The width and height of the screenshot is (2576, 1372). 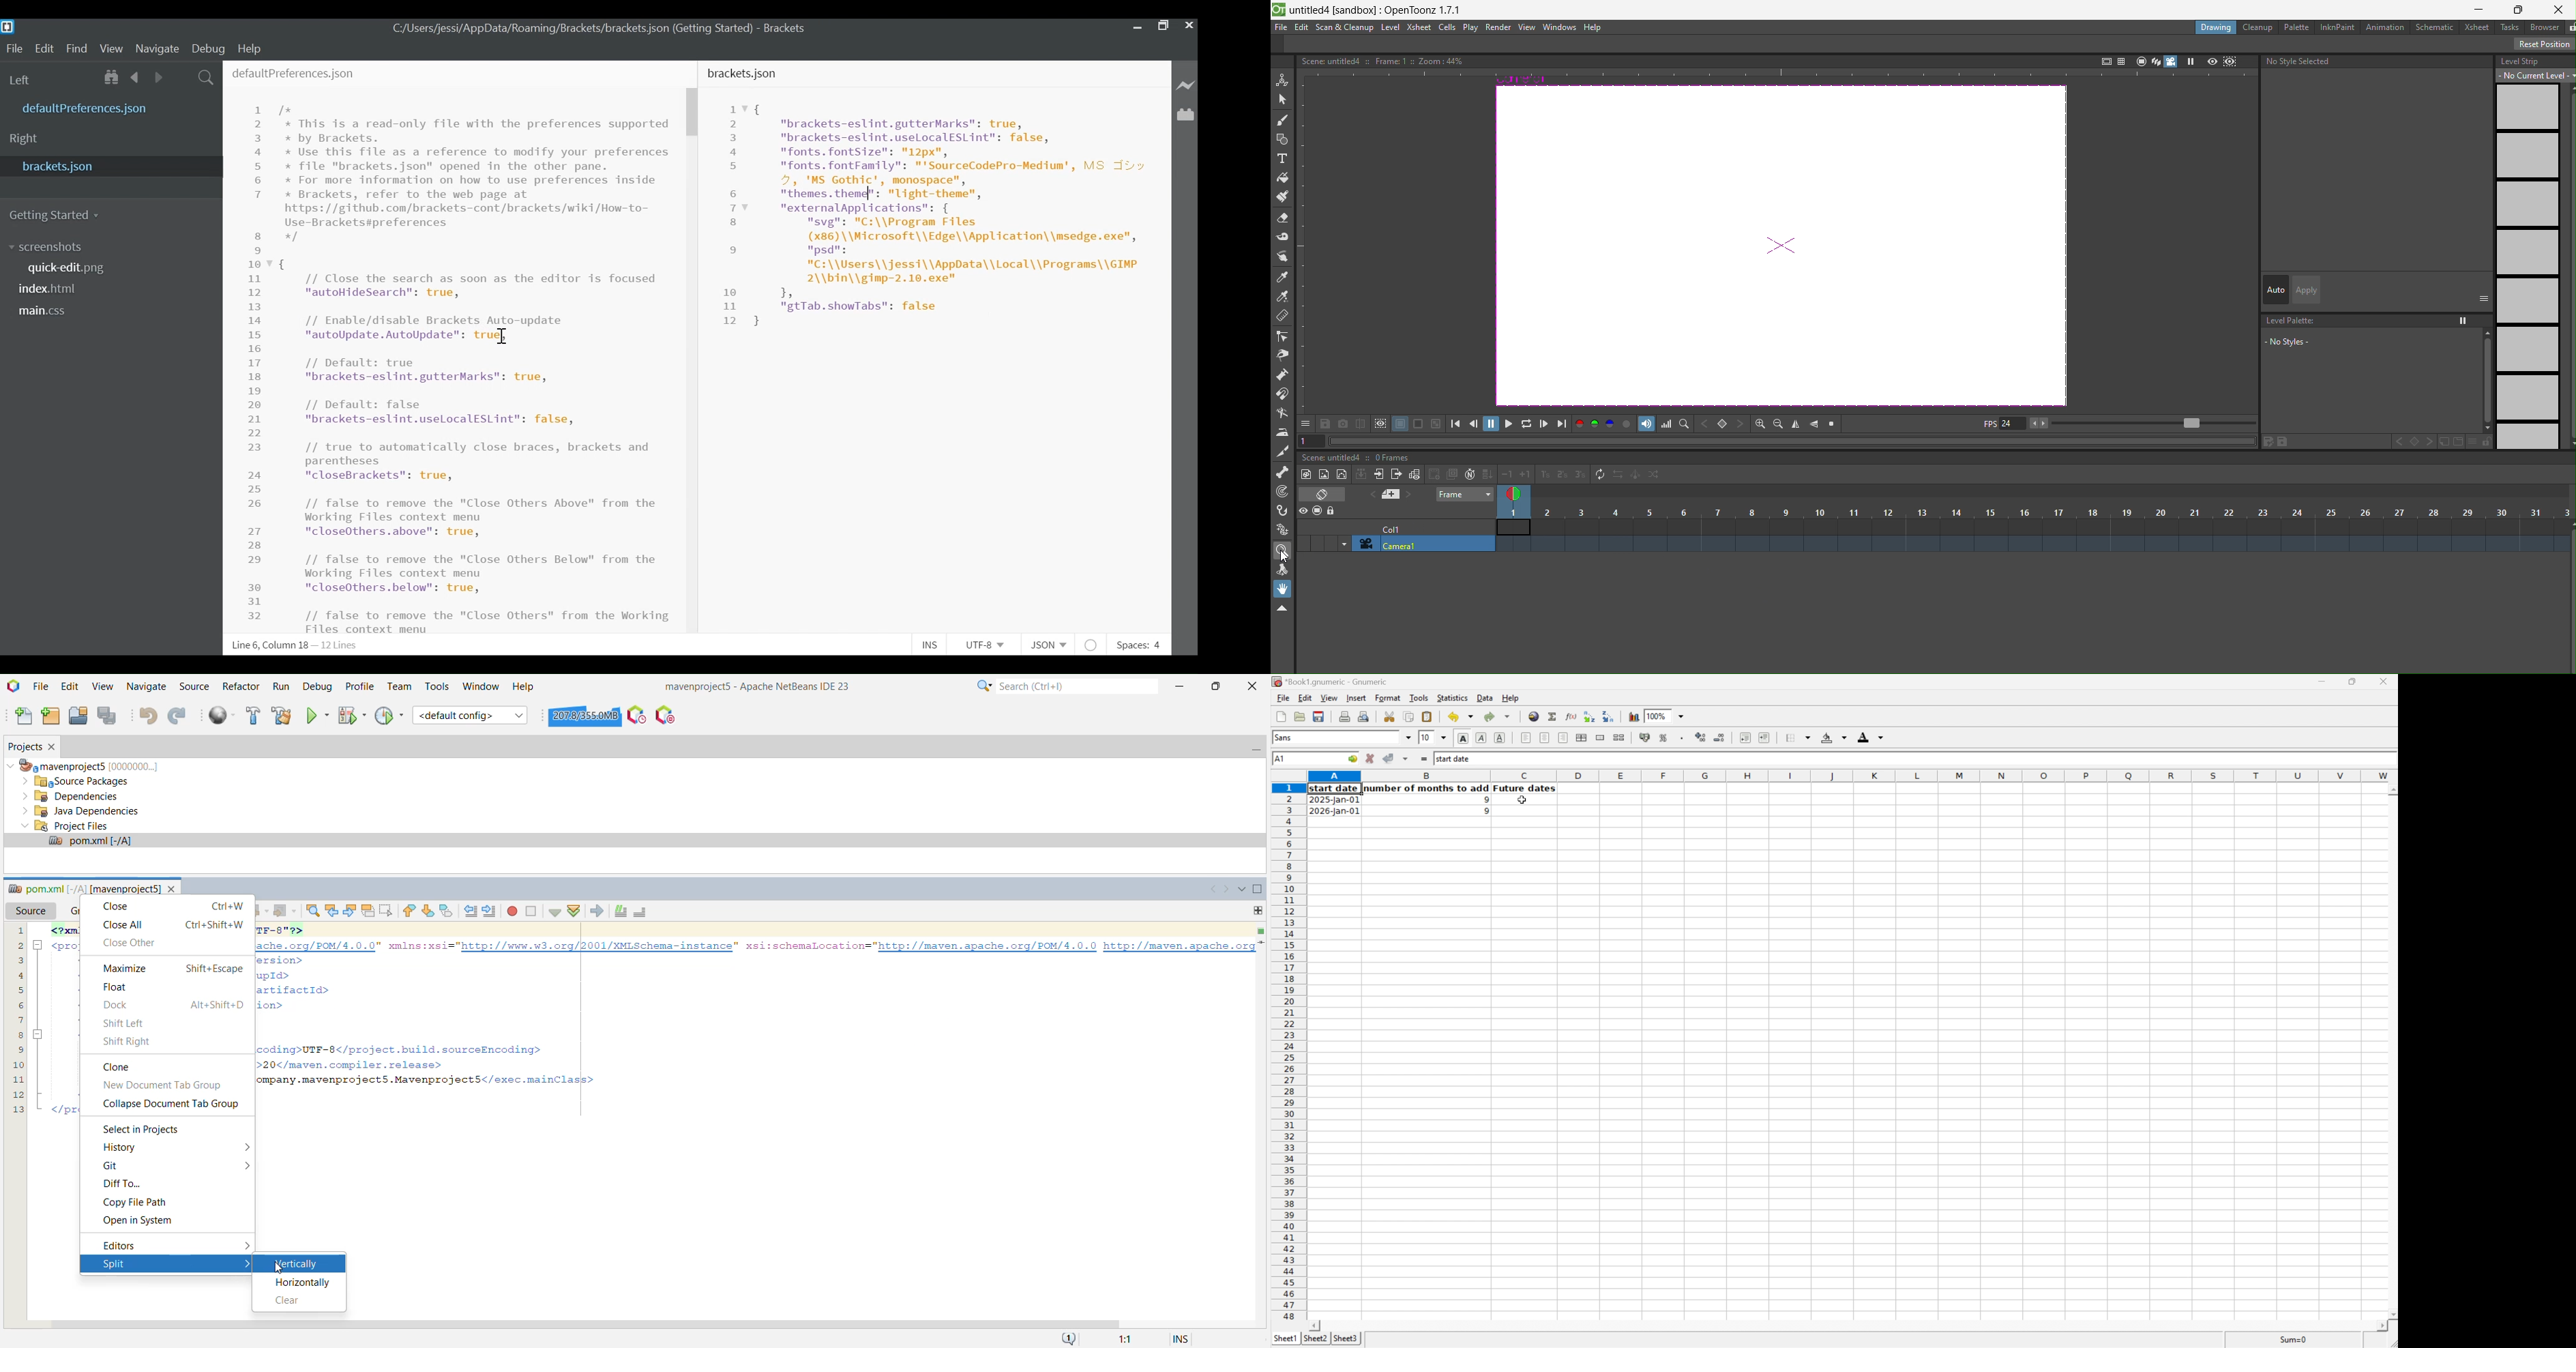 I want to click on Enter formula, so click(x=1423, y=758).